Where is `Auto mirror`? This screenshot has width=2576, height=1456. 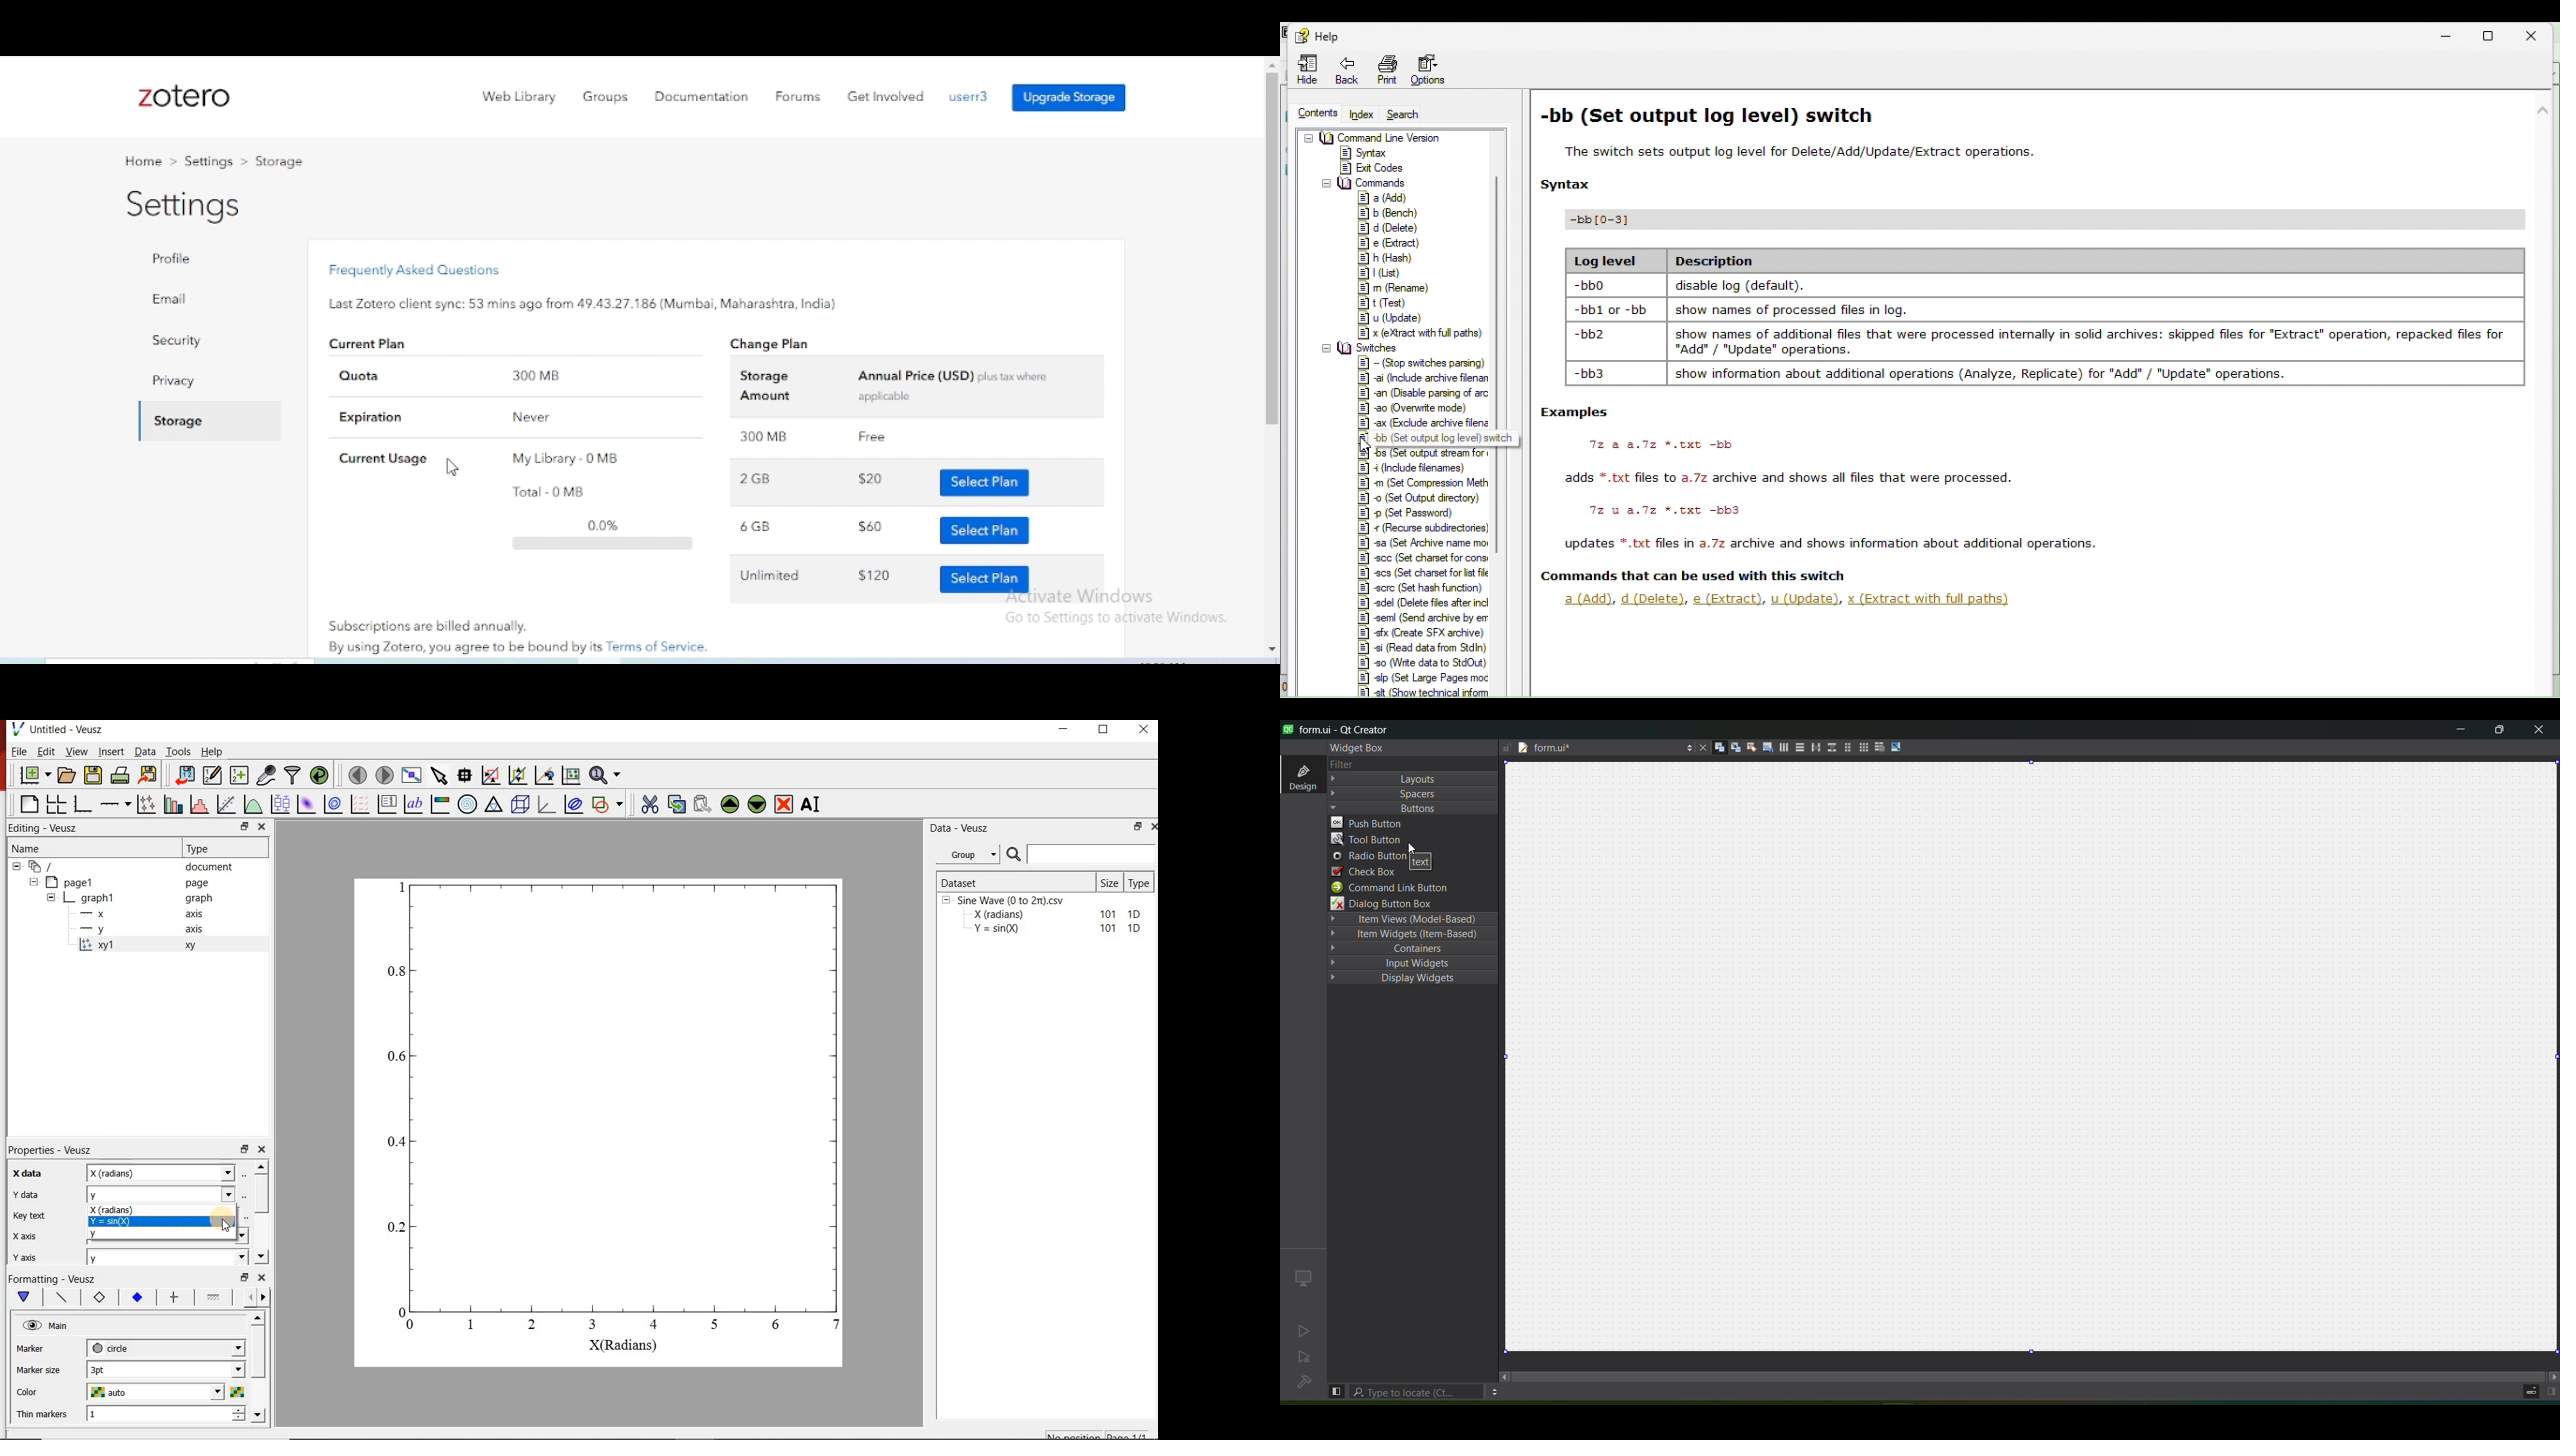 Auto mirror is located at coordinates (39, 1368).